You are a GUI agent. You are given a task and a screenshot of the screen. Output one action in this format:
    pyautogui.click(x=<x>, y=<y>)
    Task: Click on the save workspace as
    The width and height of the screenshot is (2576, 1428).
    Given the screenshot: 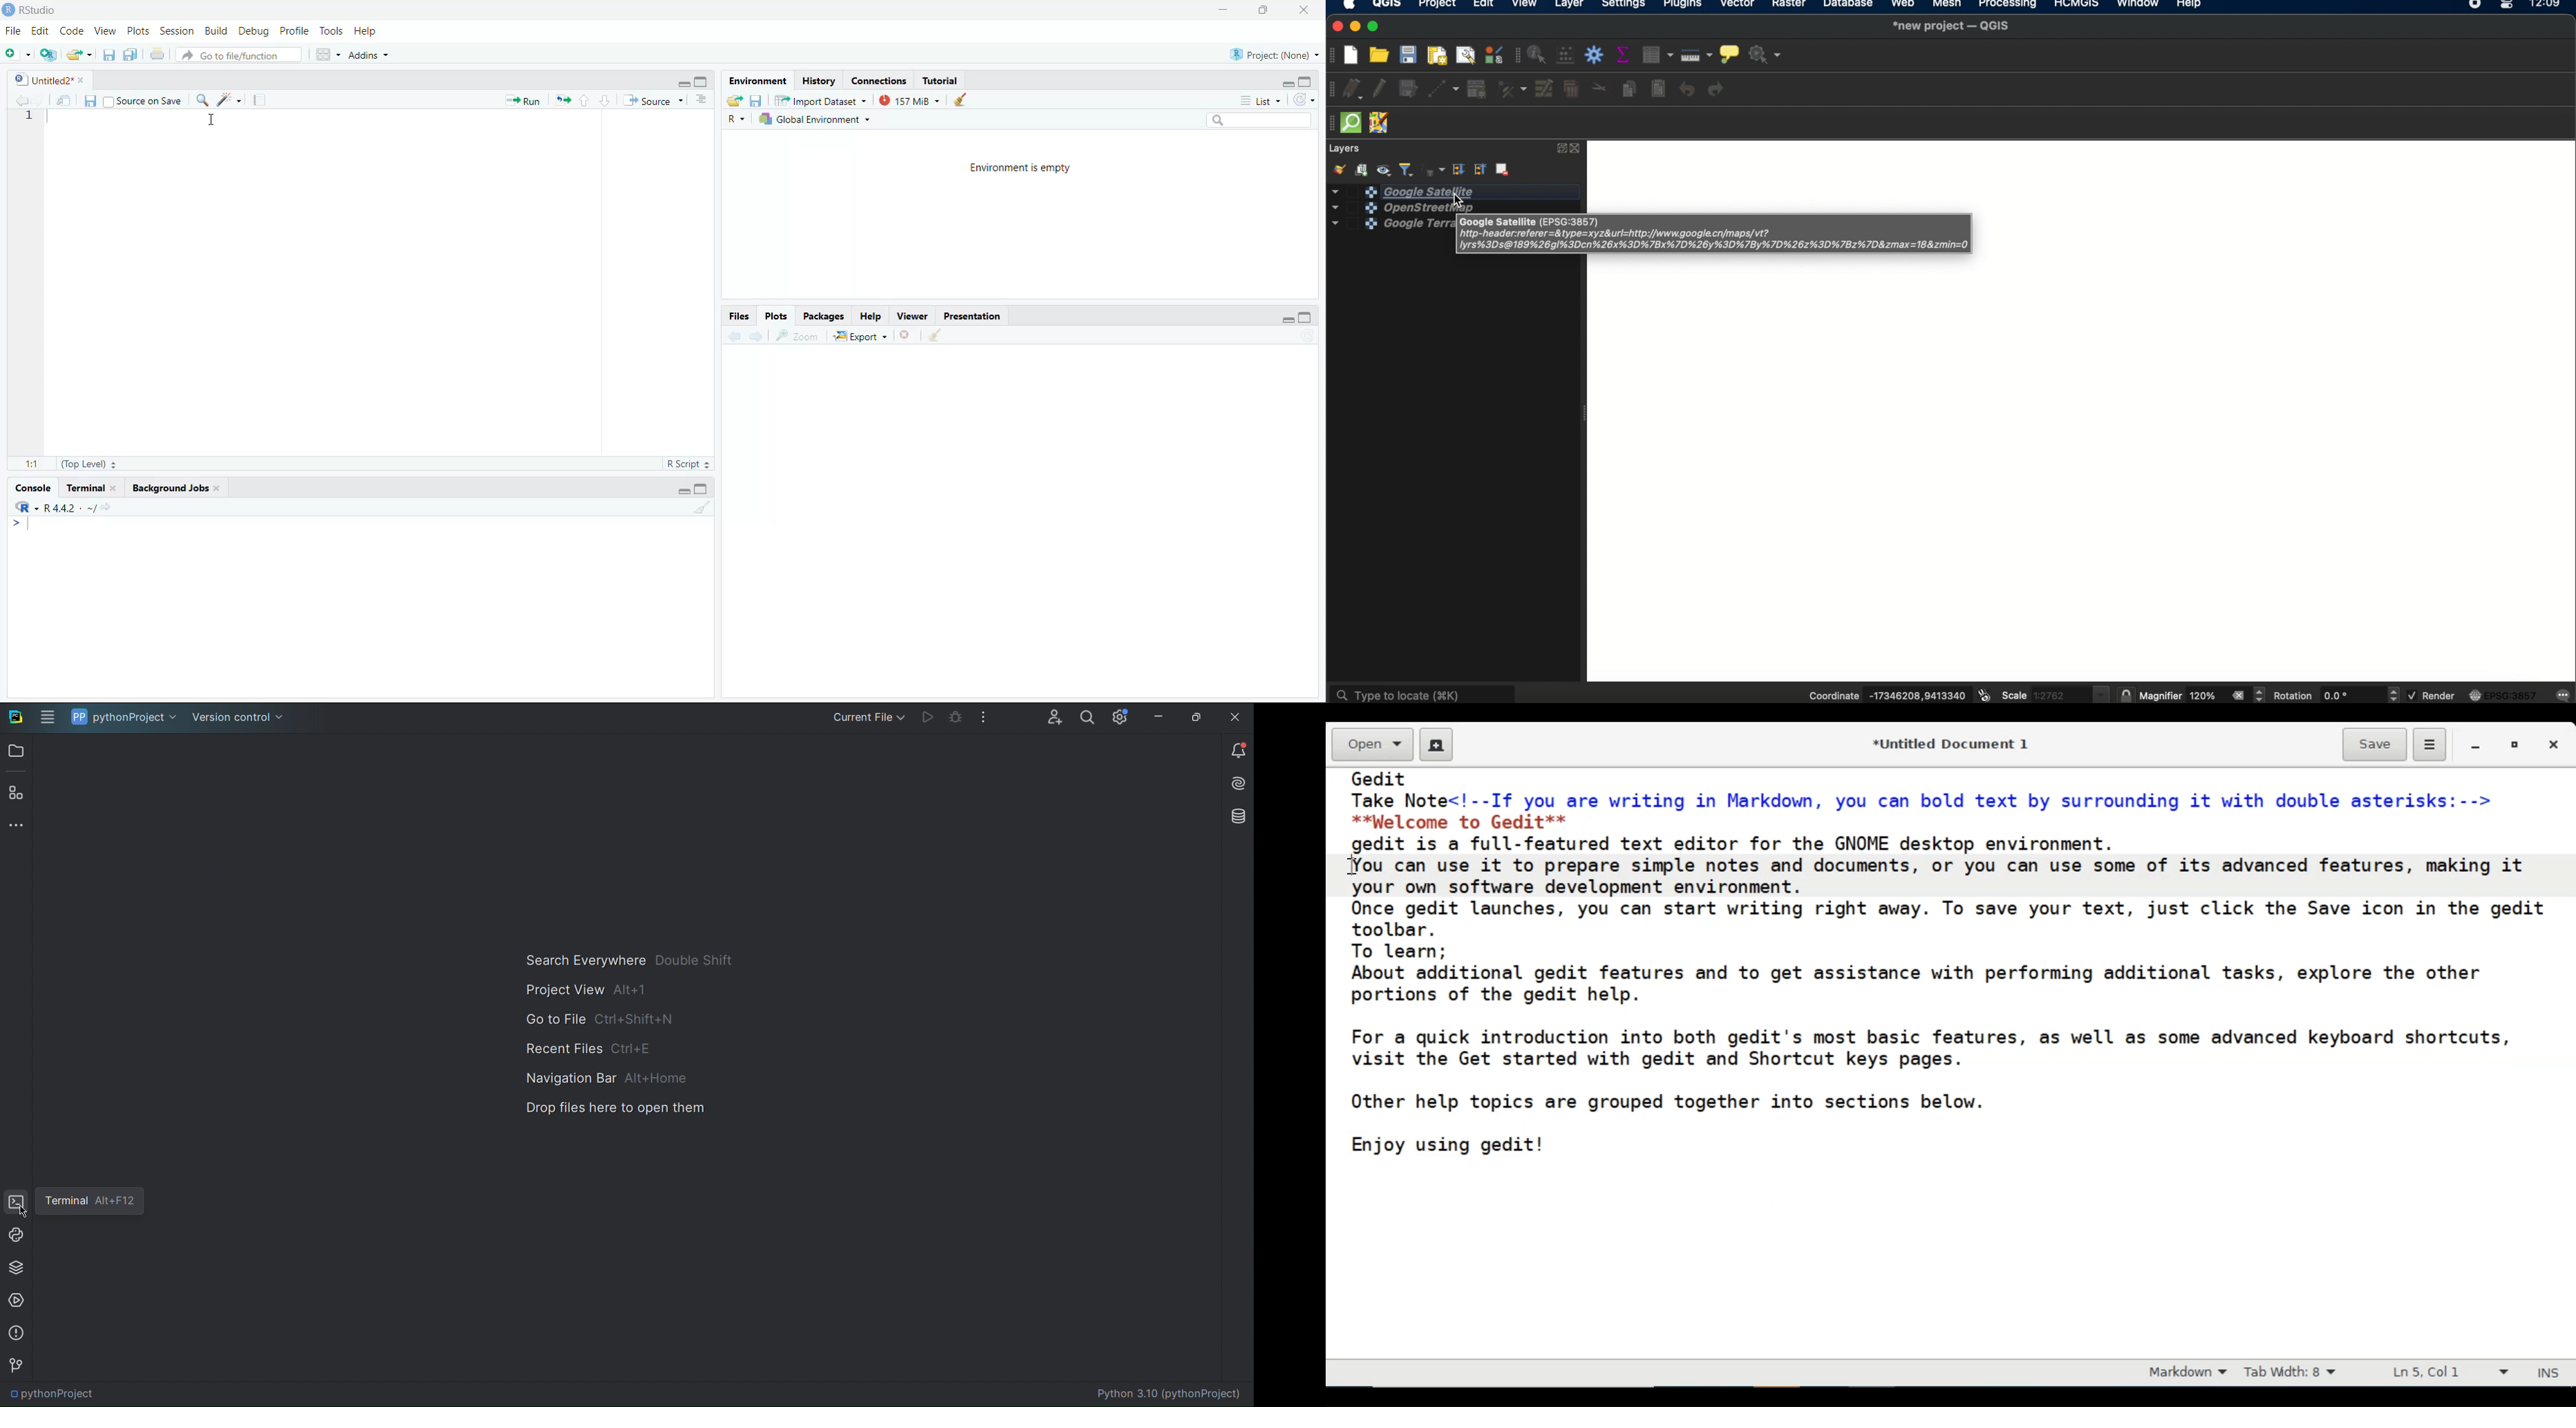 What is the action you would take?
    pyautogui.click(x=755, y=101)
    